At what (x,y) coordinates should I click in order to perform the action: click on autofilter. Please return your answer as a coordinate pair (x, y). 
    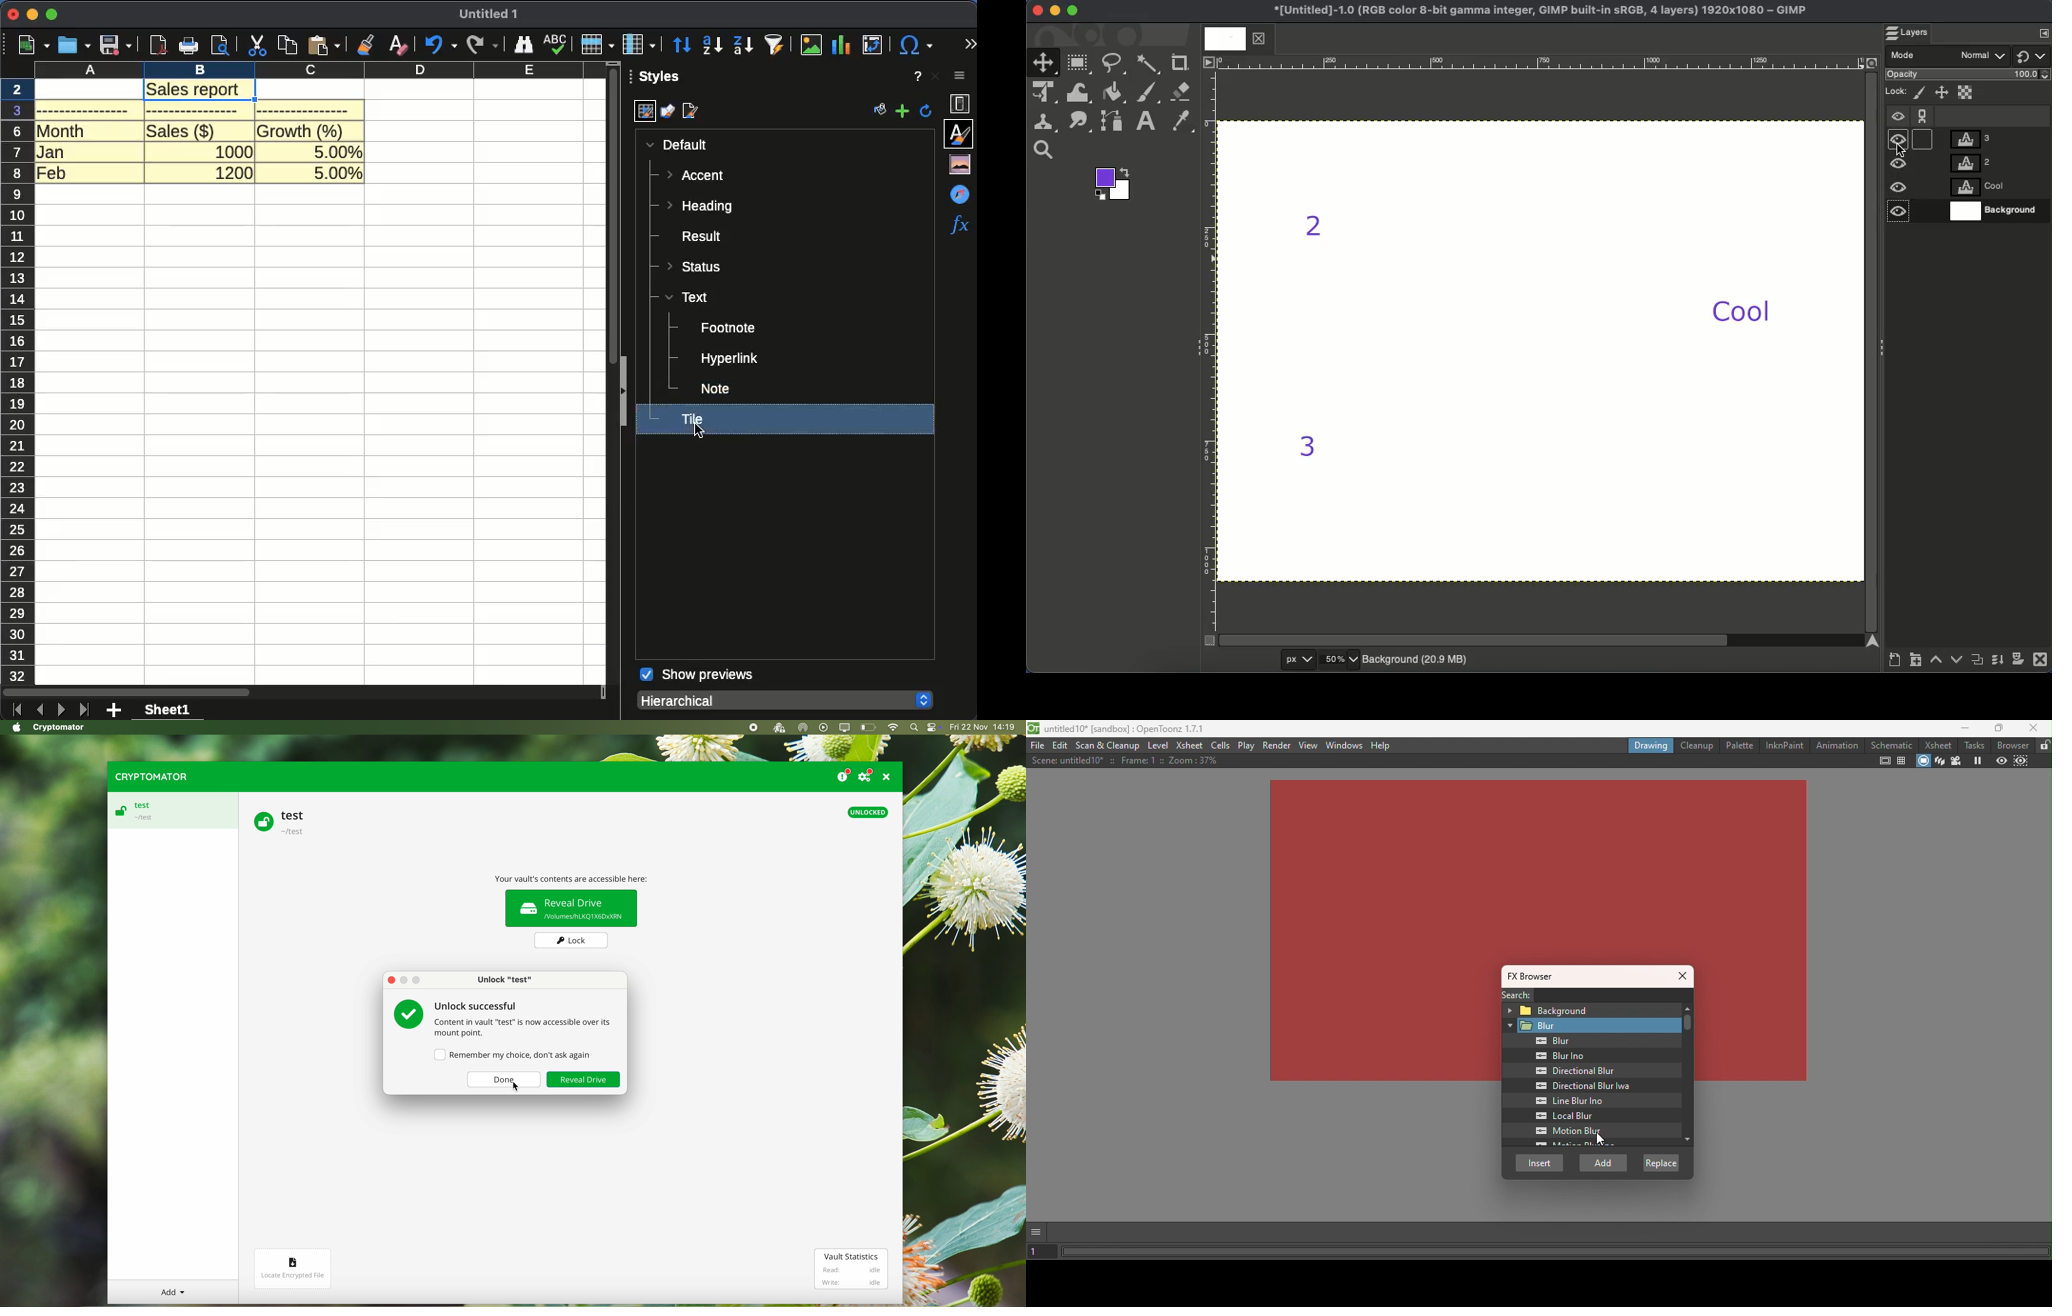
    Looking at the image, I should click on (775, 44).